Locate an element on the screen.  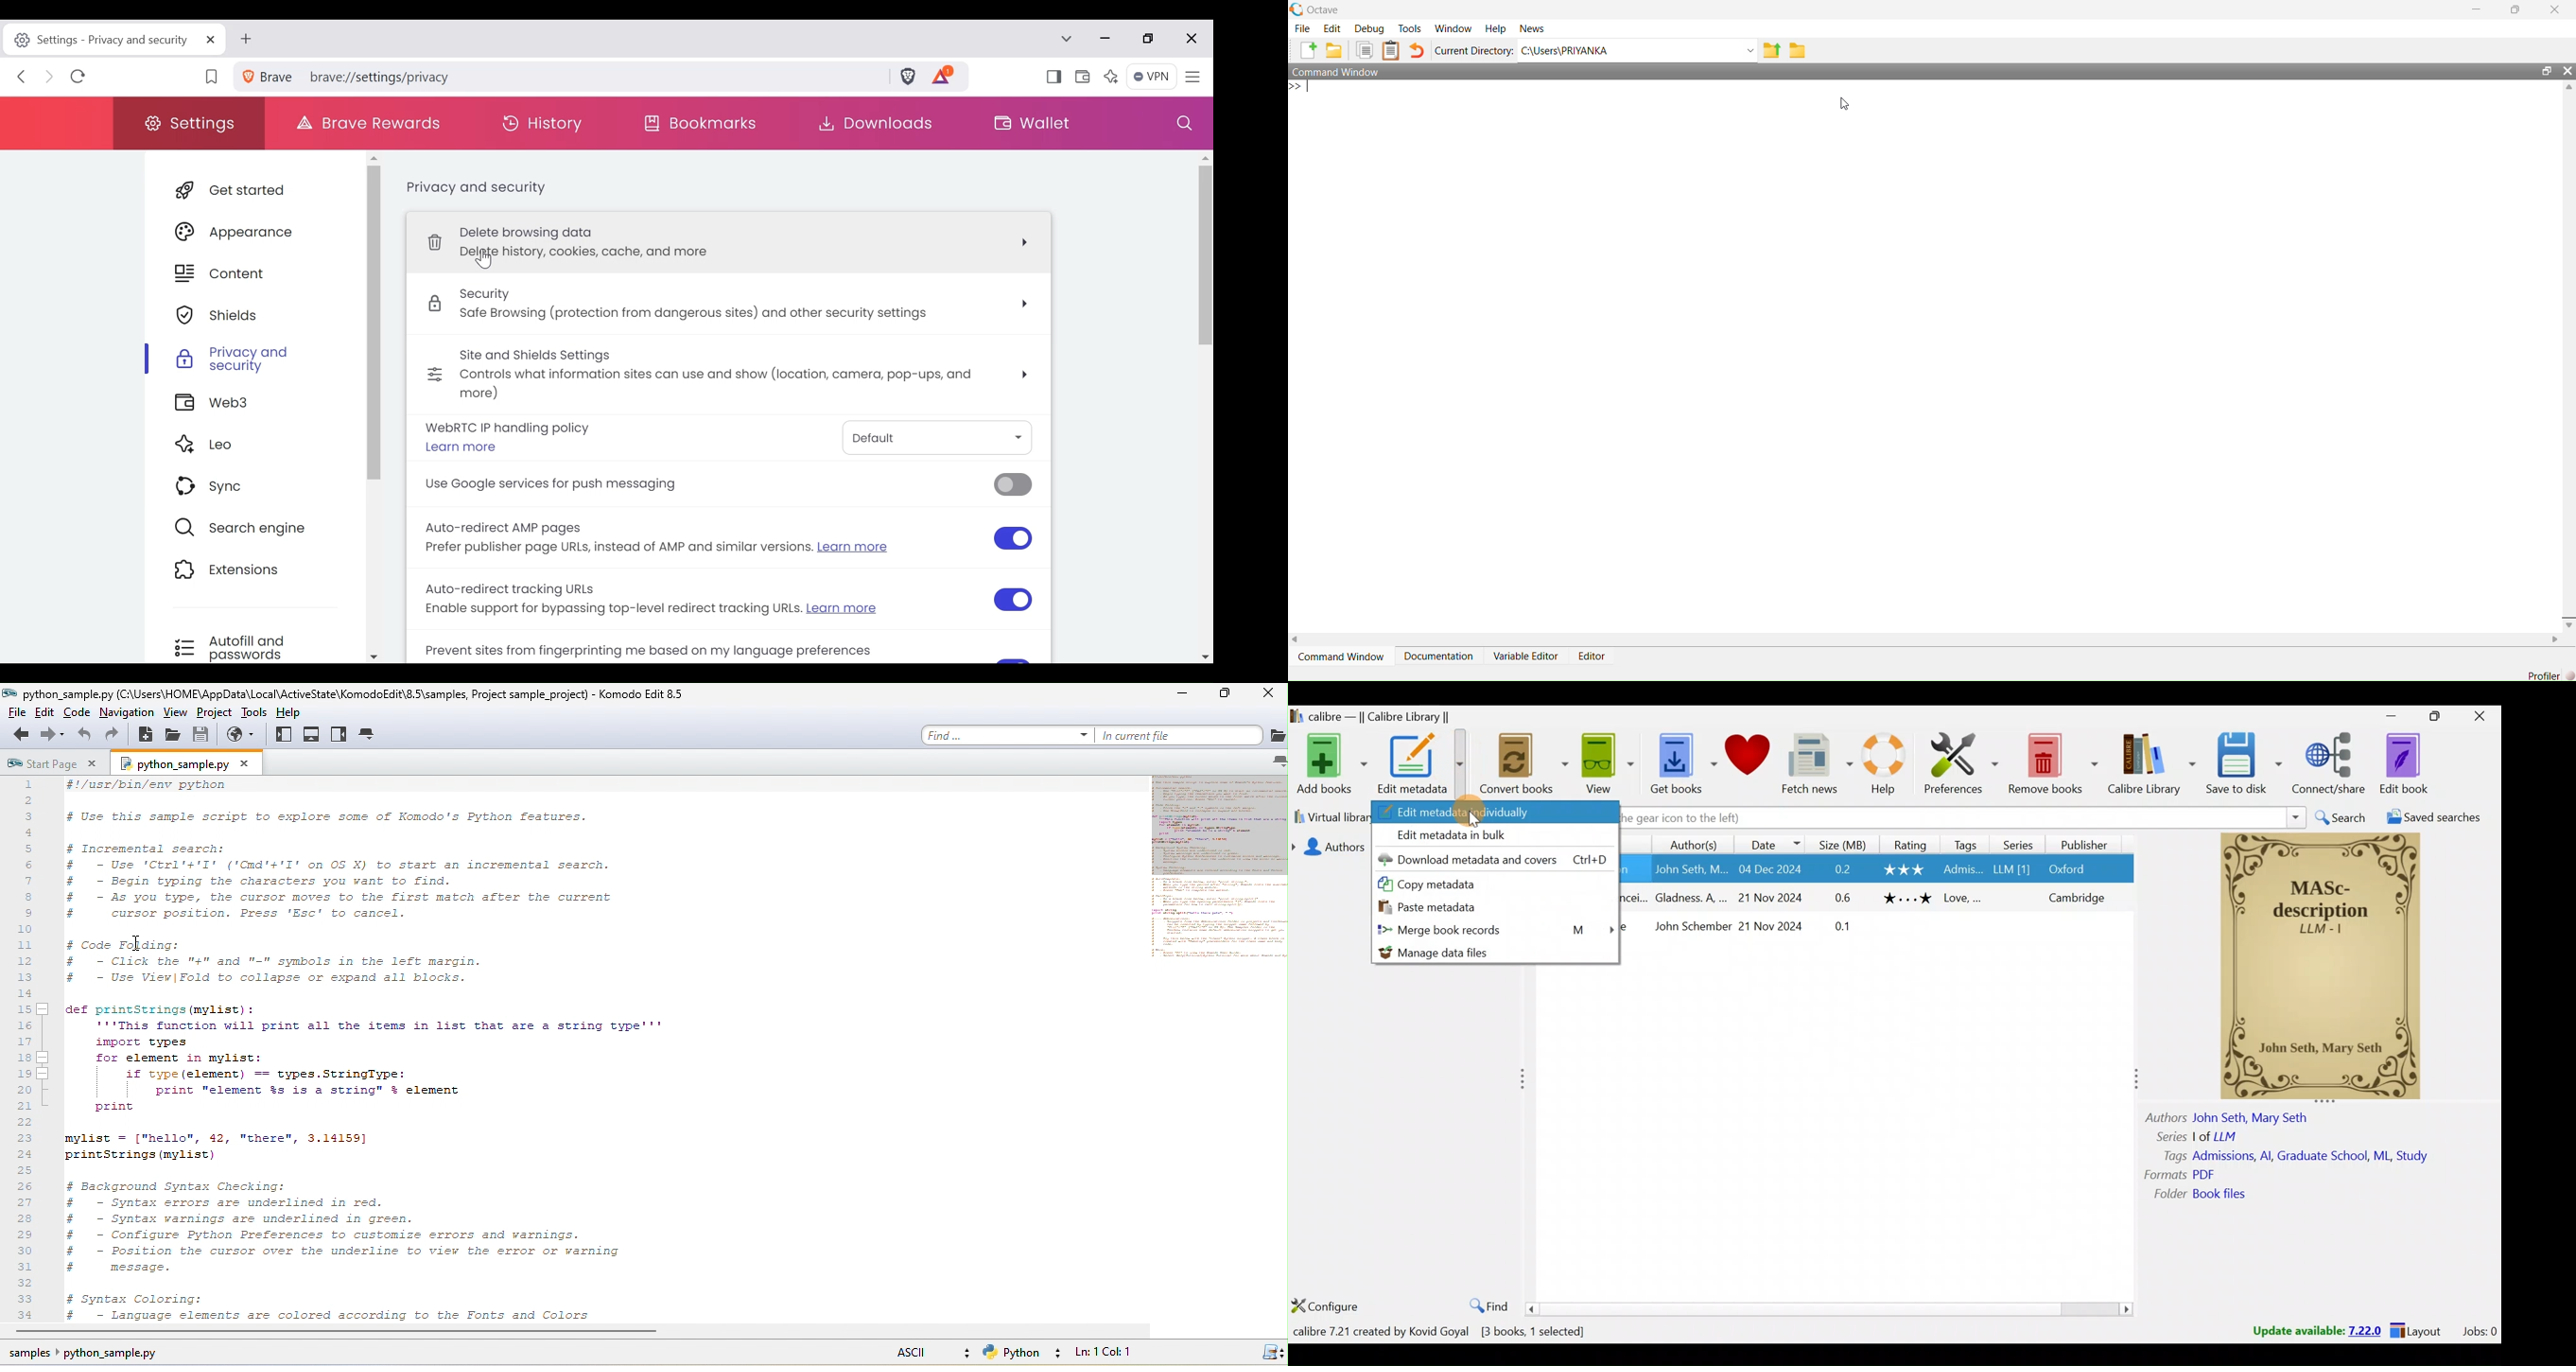
auto-redirect amp pages prefer publisher page URLs, instead of amp and similar versions. learn more is located at coordinates (730, 541).